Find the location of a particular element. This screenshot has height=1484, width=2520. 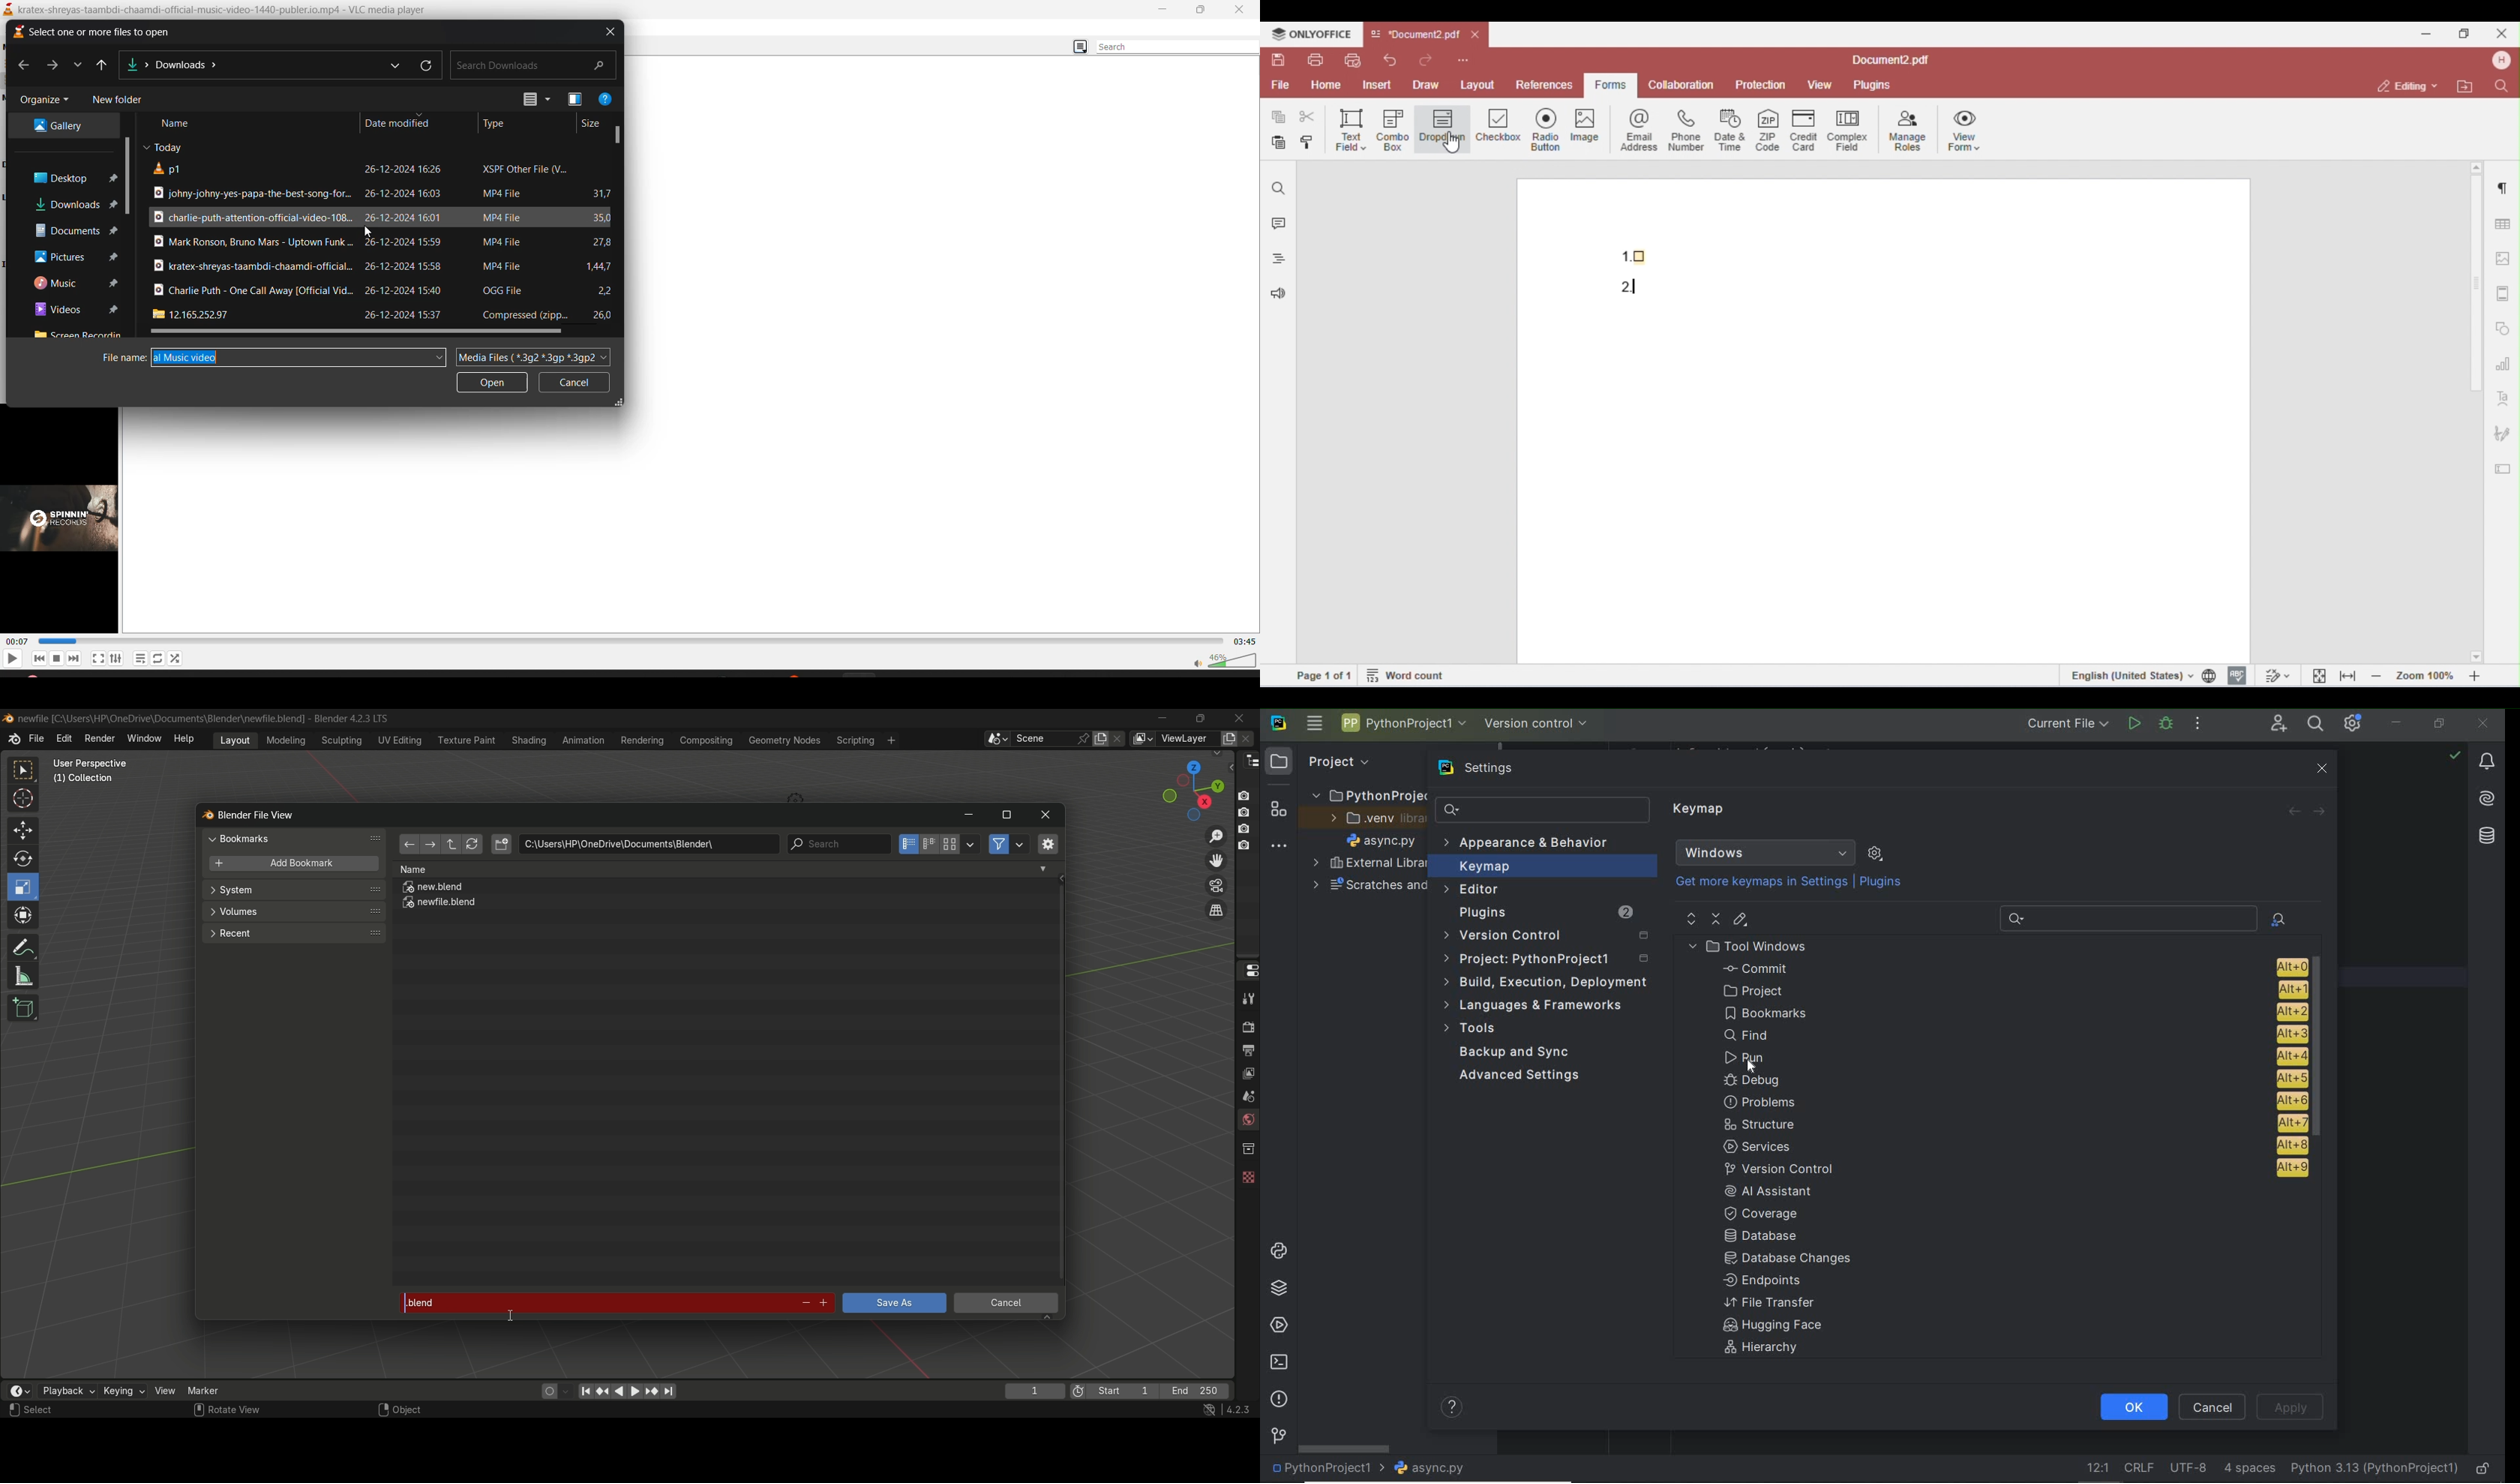

jump to endpoint is located at coordinates (585, 1390).